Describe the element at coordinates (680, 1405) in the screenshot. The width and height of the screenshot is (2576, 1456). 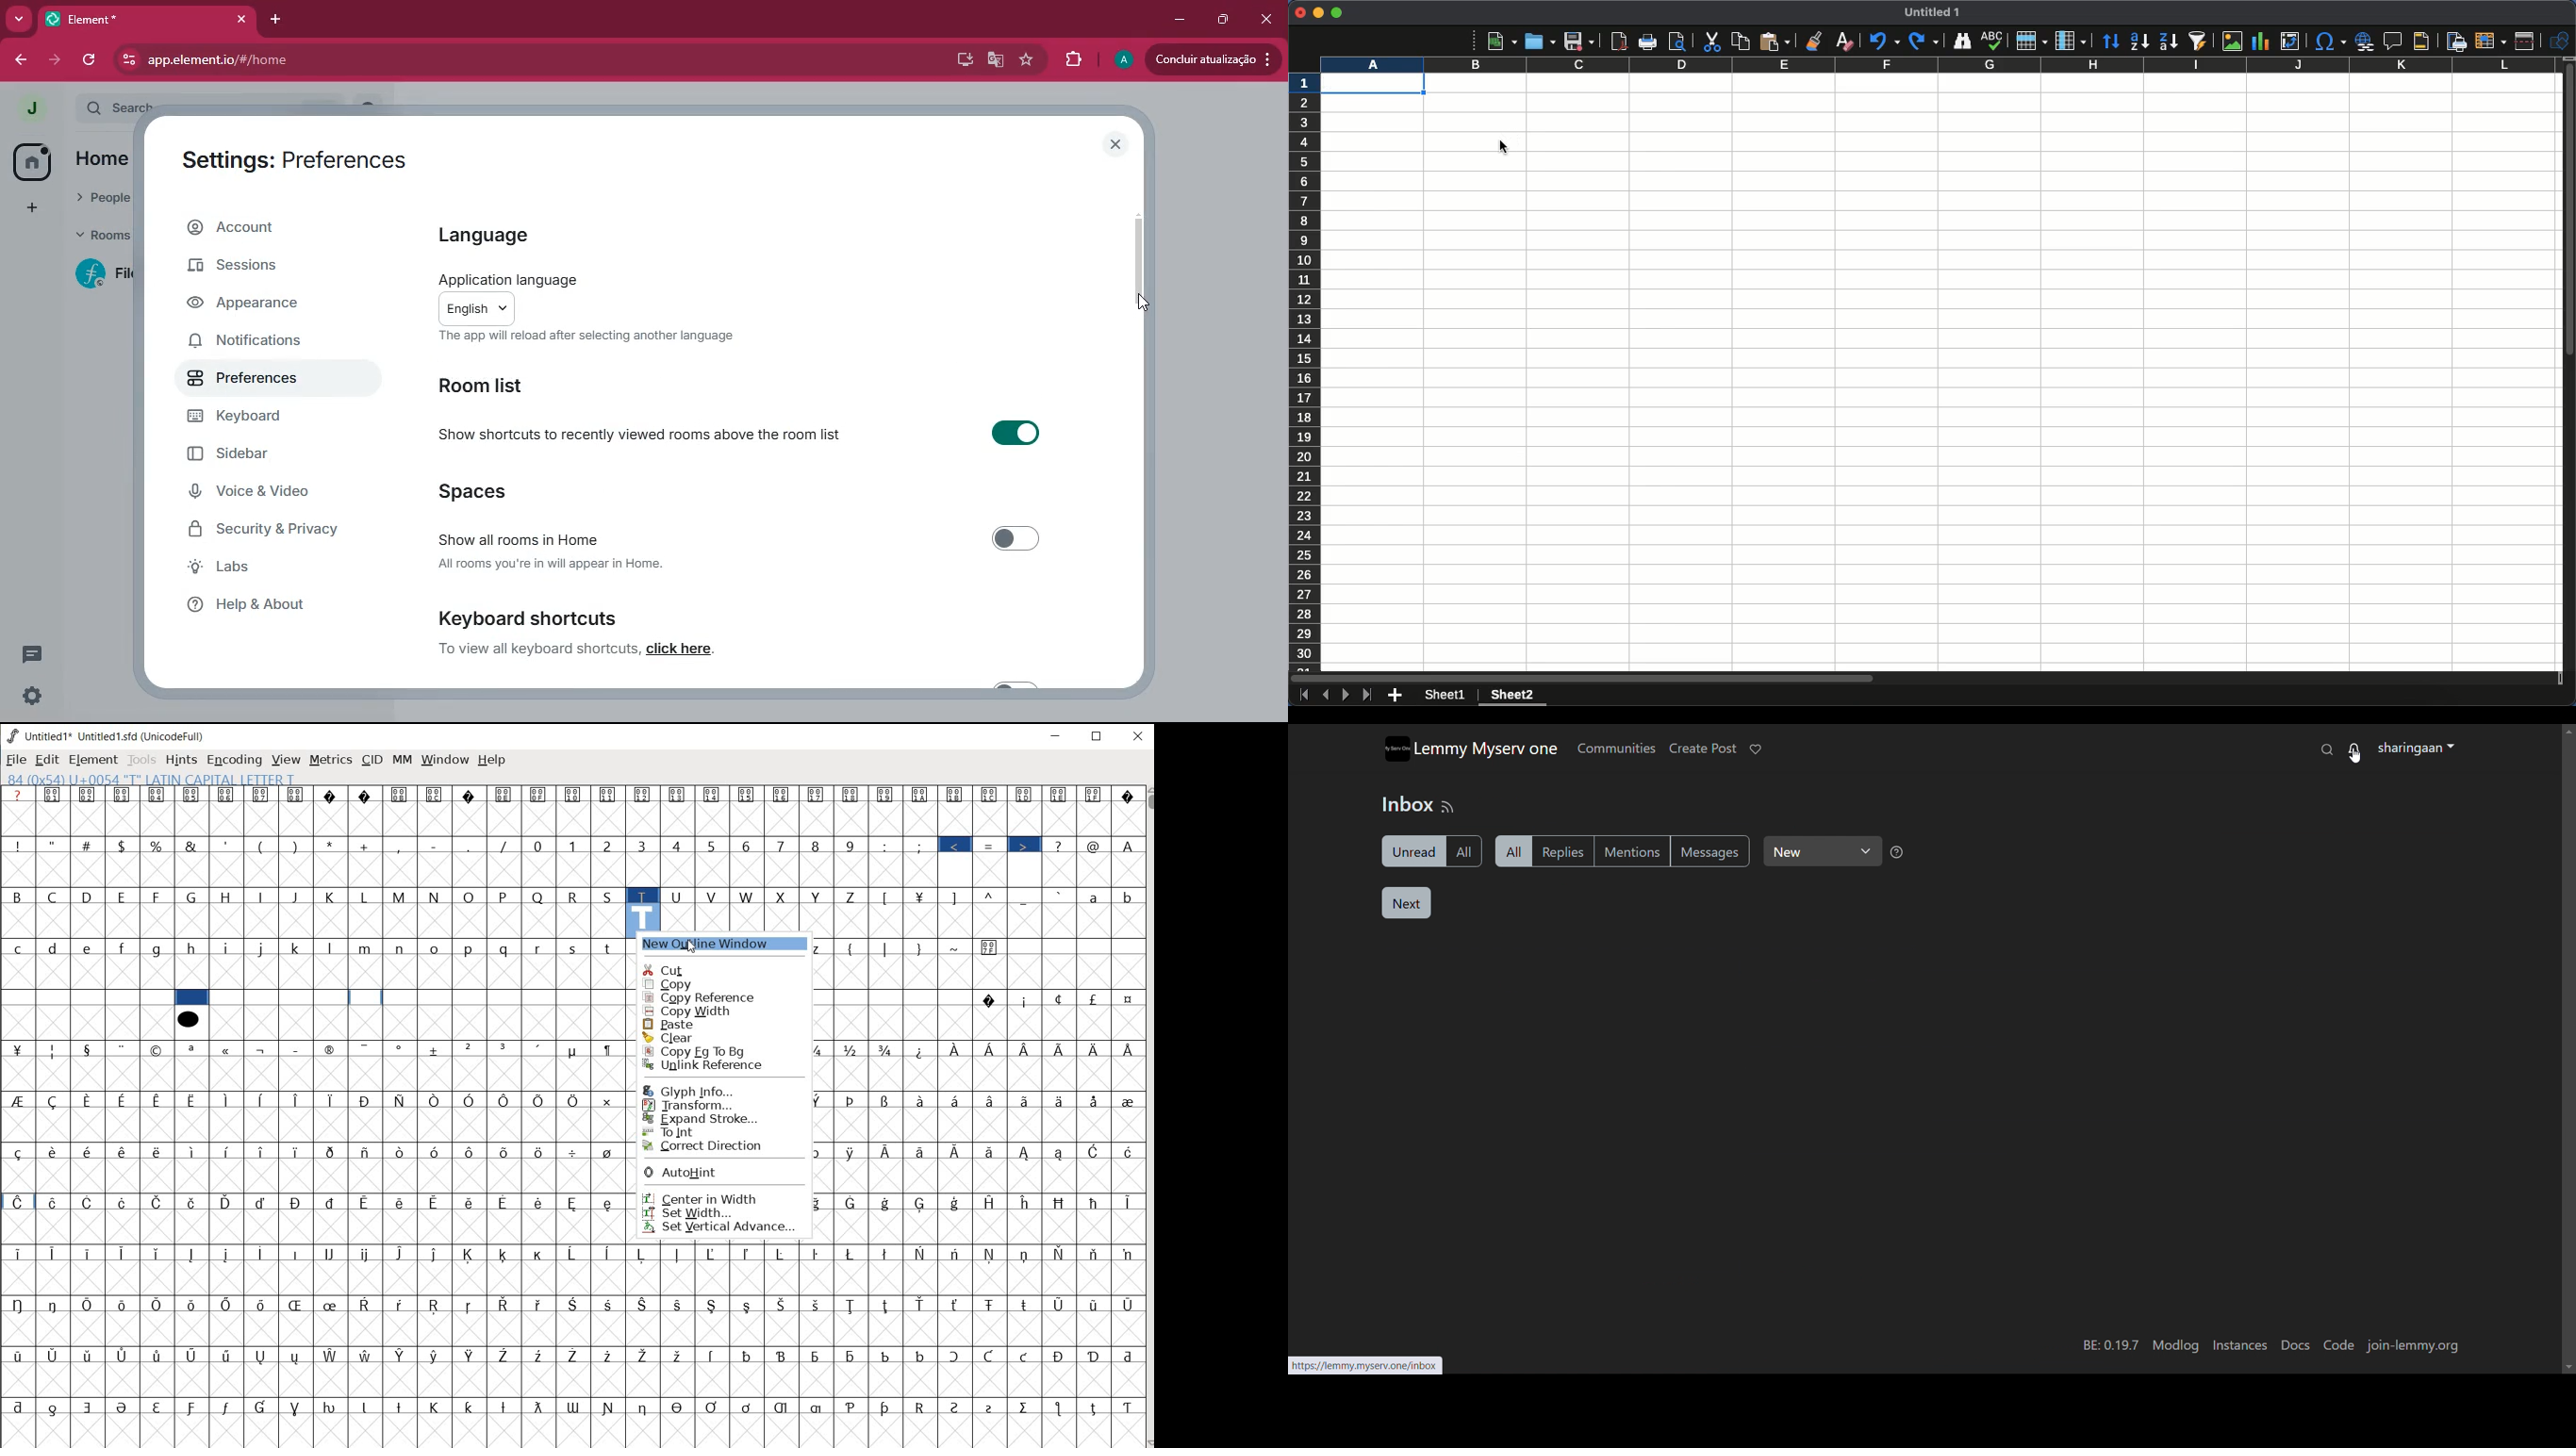
I see `Symbol` at that location.